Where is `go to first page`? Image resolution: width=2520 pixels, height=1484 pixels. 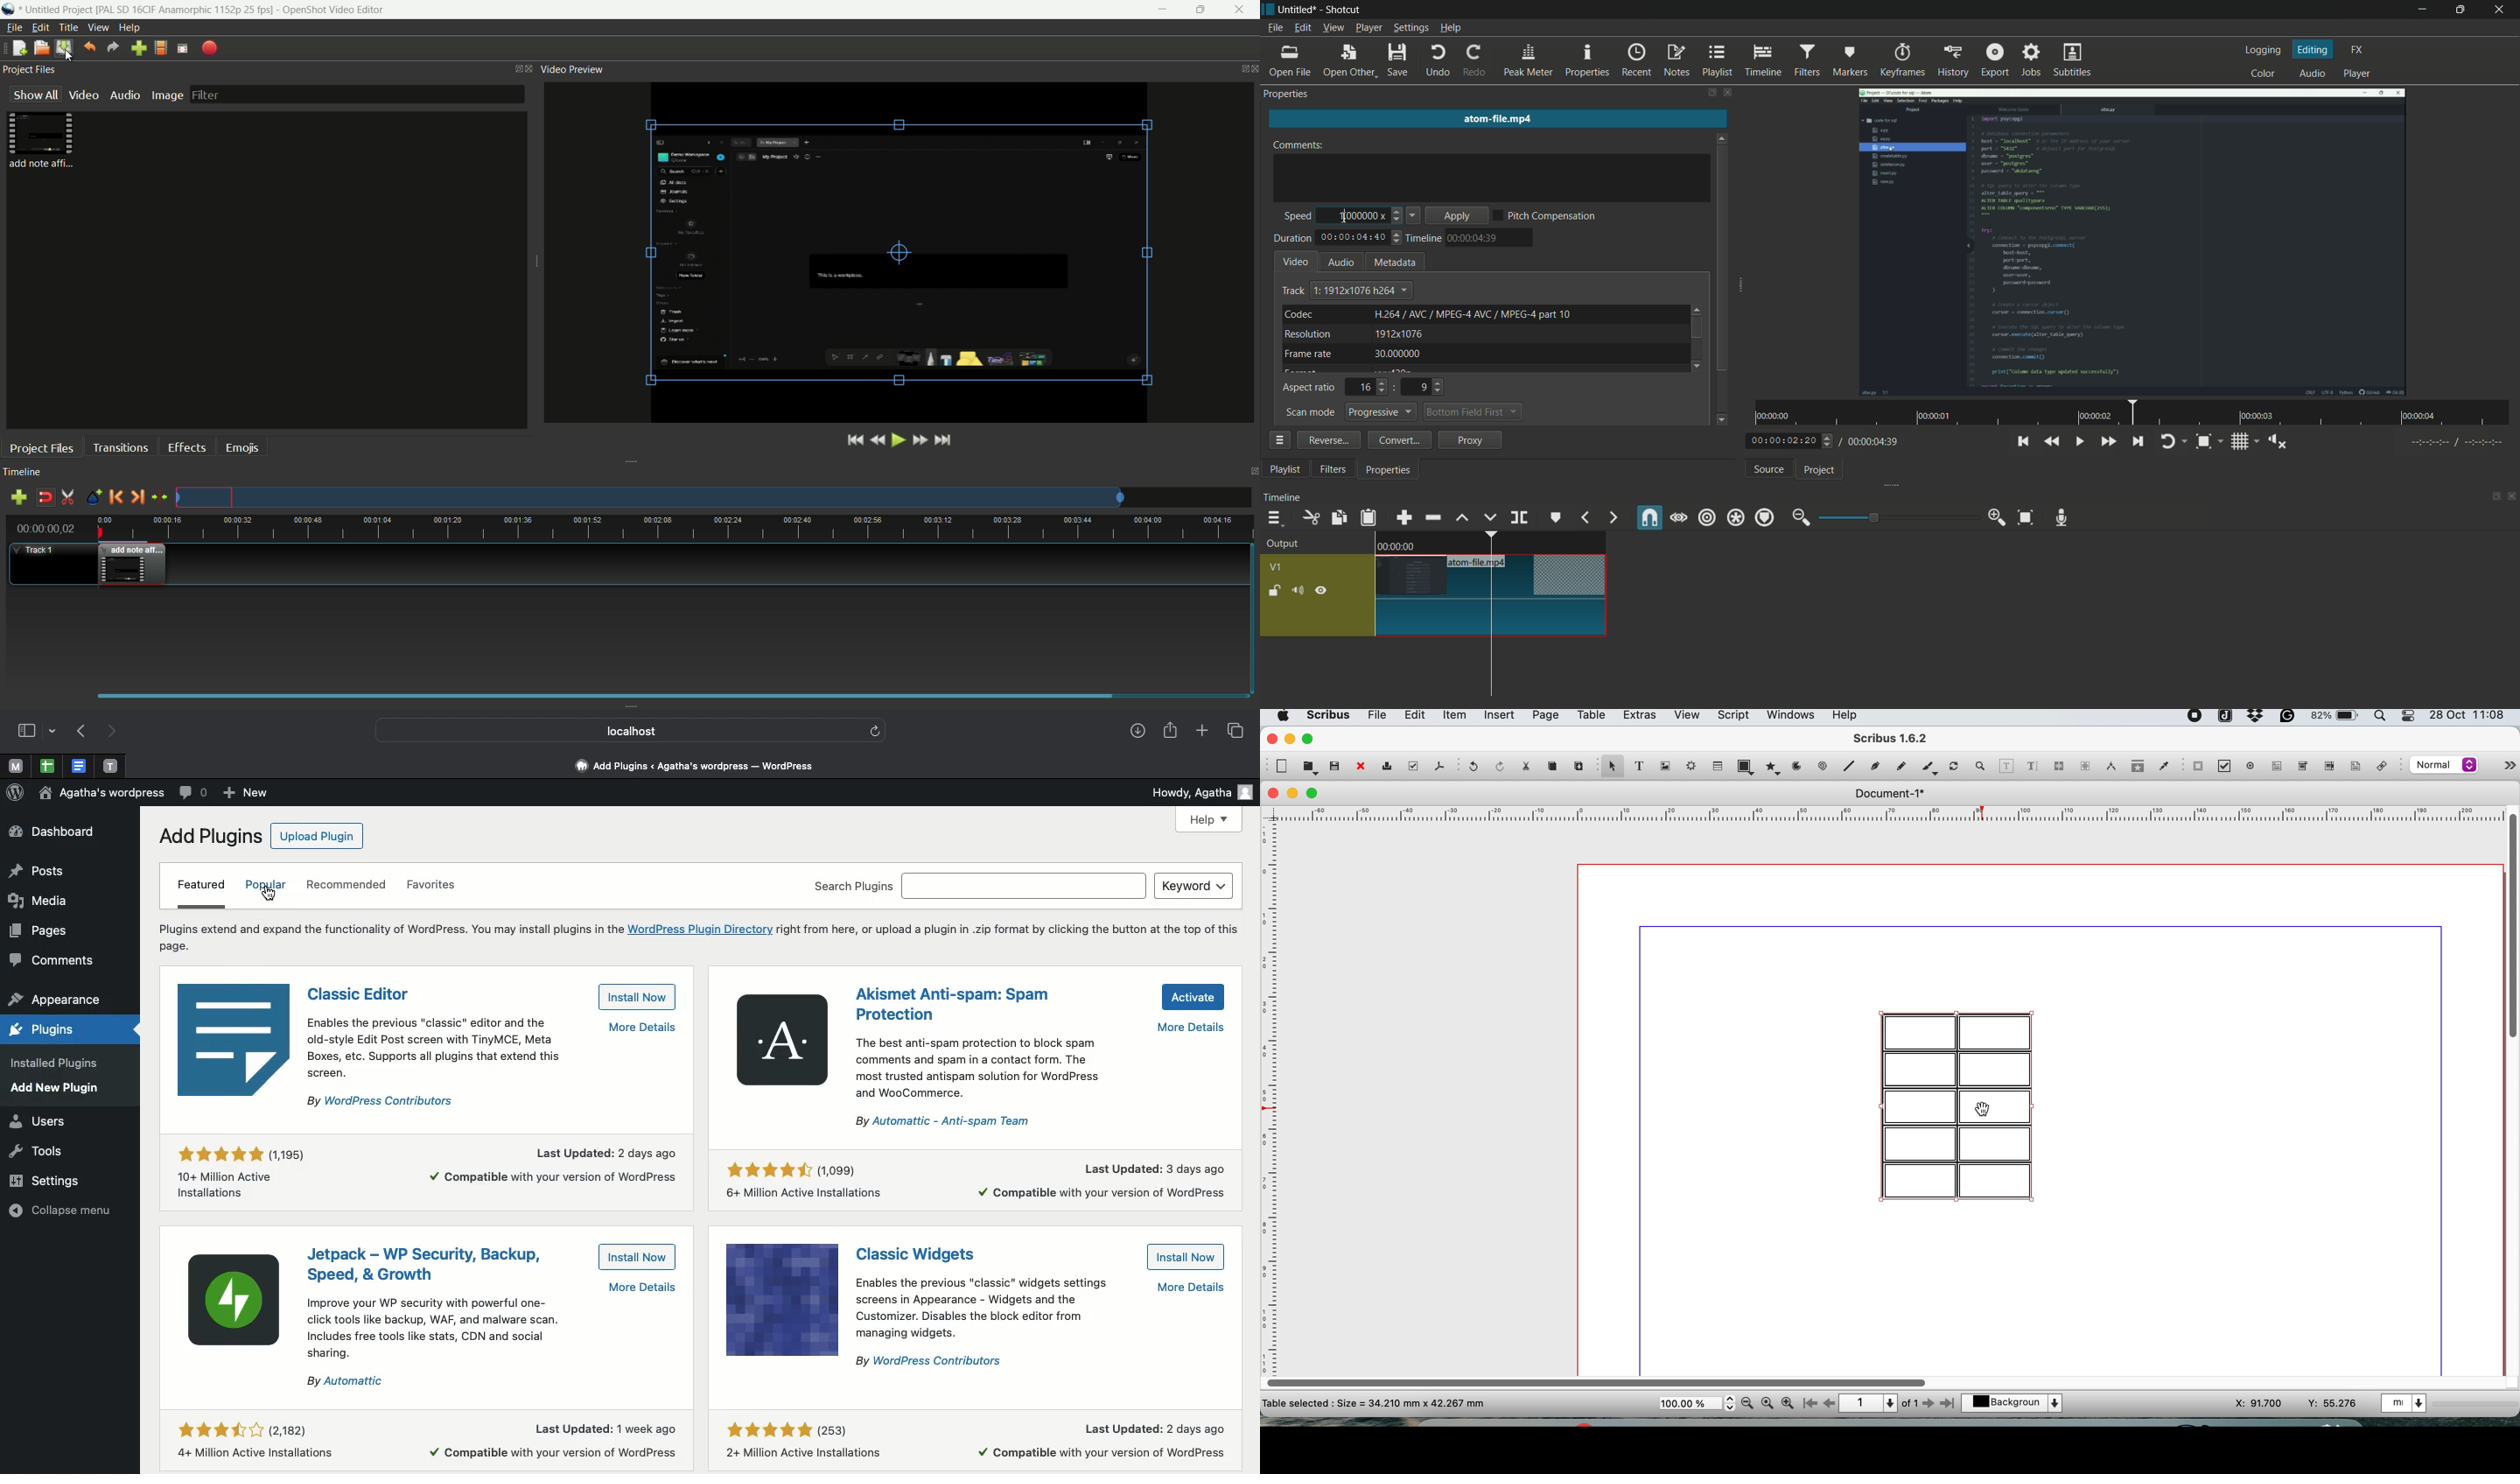
go to first page is located at coordinates (1809, 1405).